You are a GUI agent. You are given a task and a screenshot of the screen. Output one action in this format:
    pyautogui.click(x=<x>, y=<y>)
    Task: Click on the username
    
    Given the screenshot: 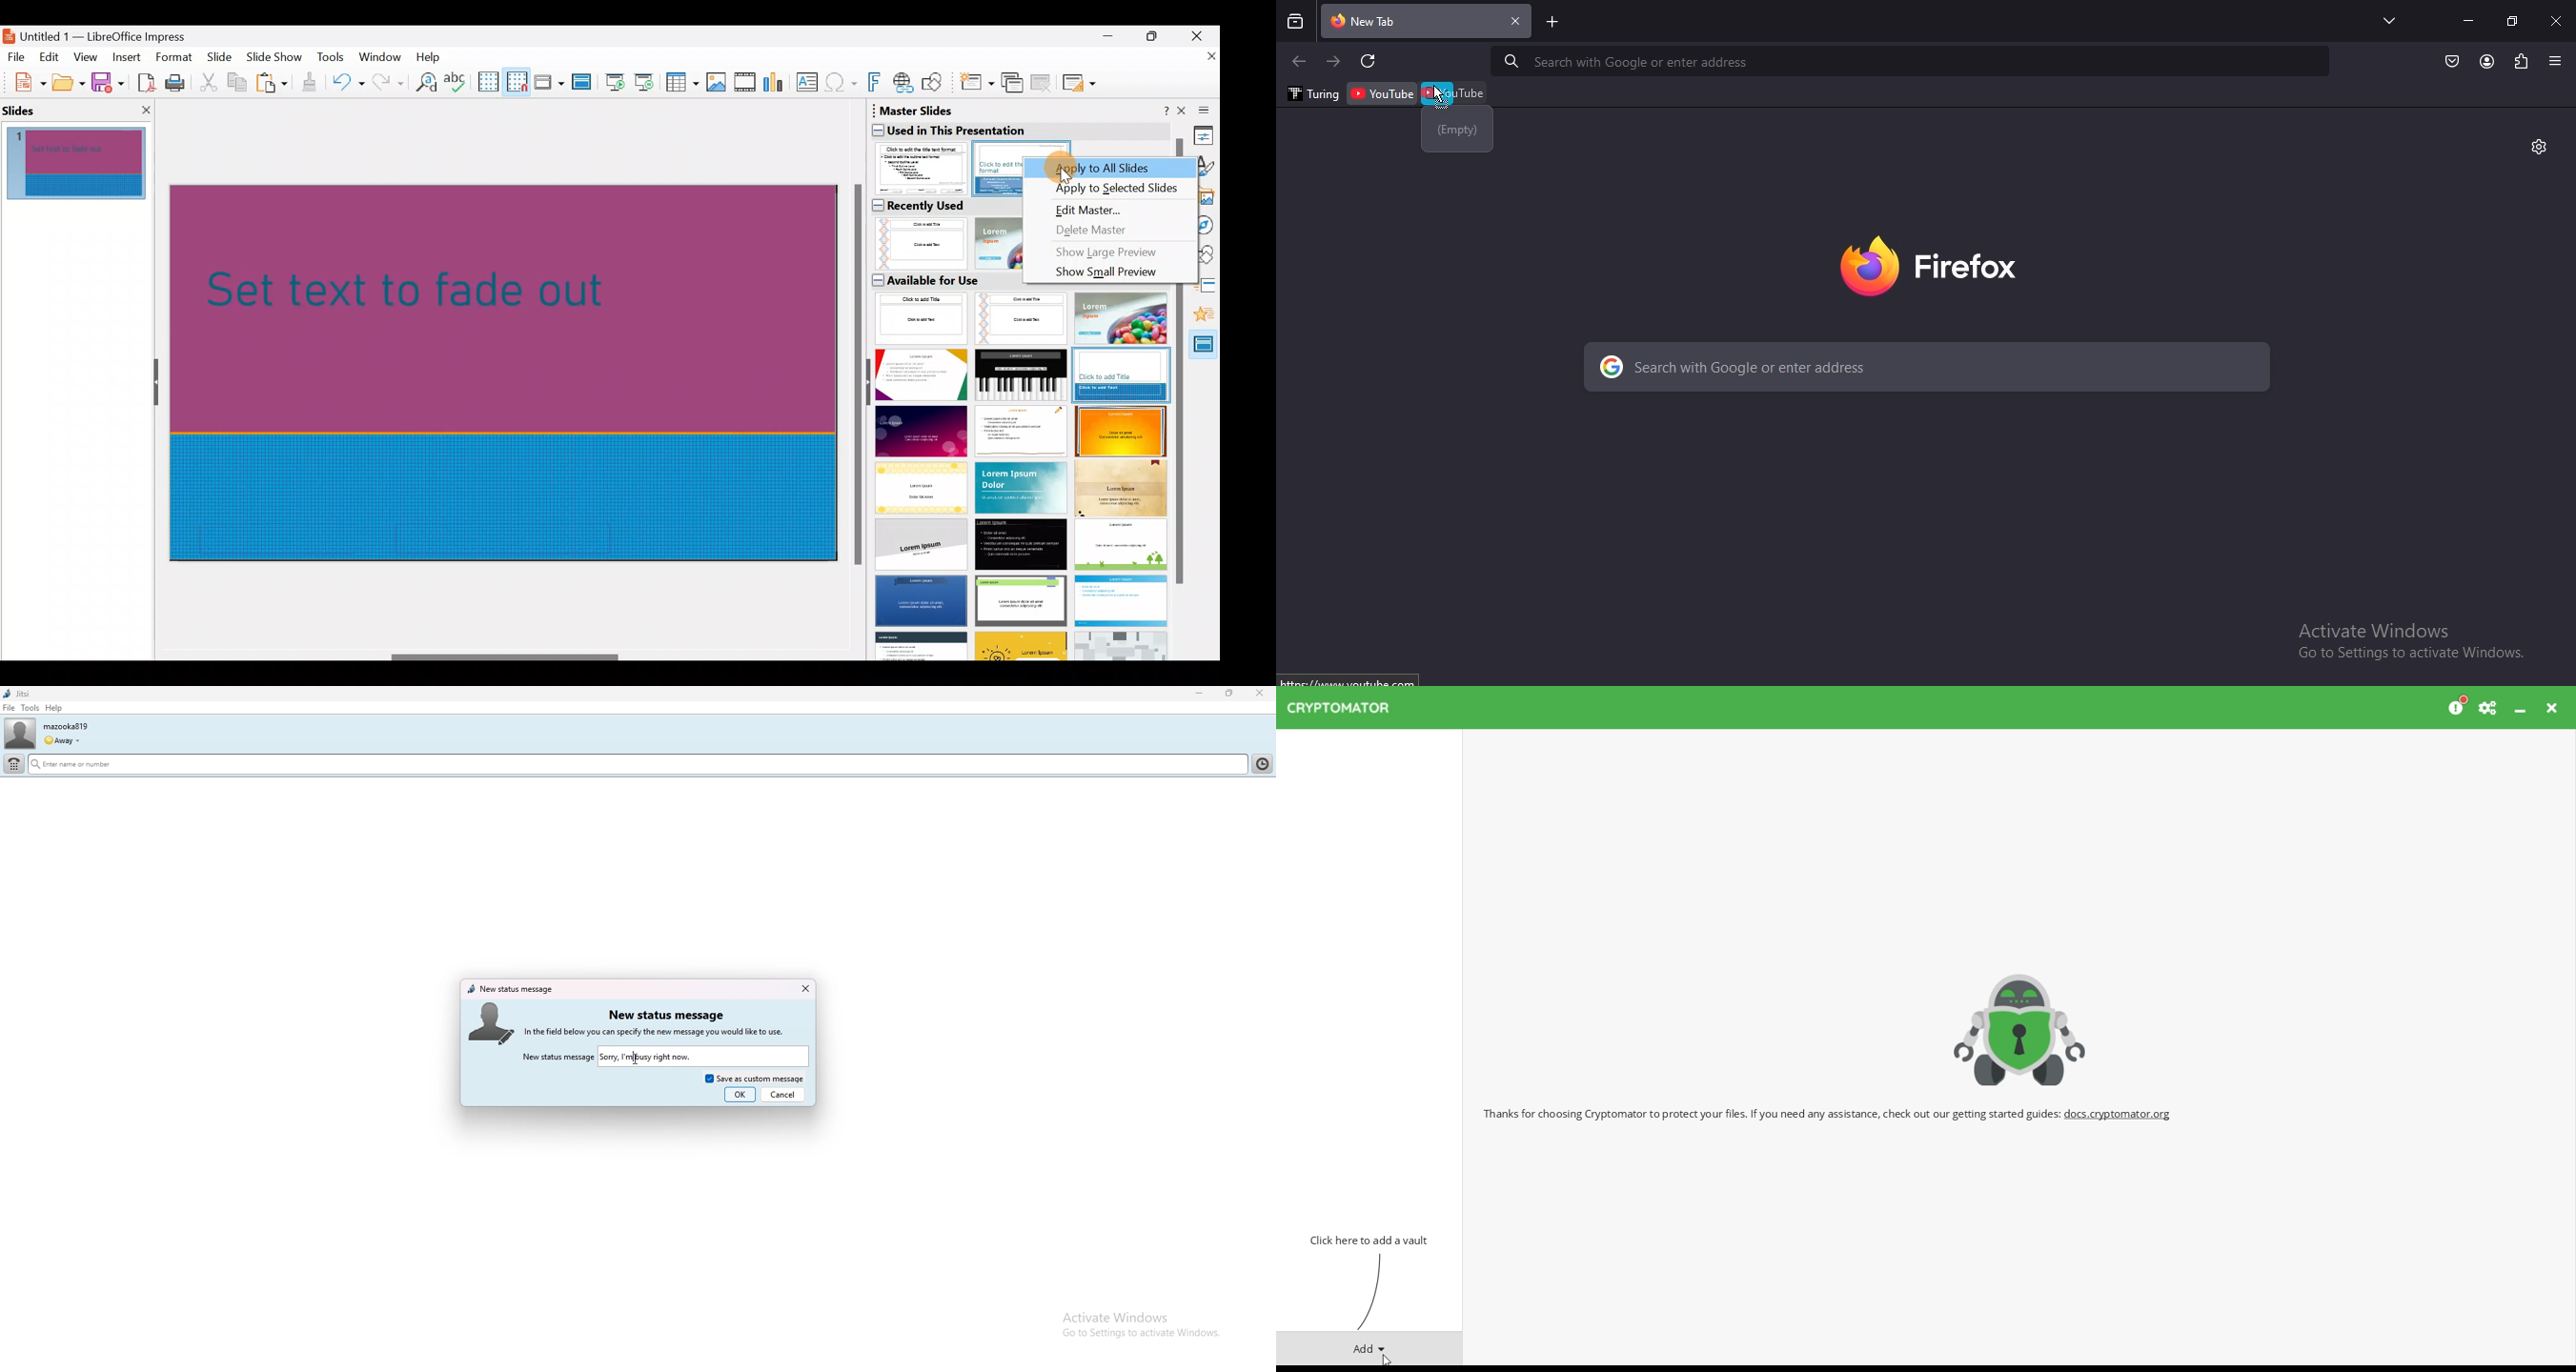 What is the action you would take?
    pyautogui.click(x=65, y=726)
    